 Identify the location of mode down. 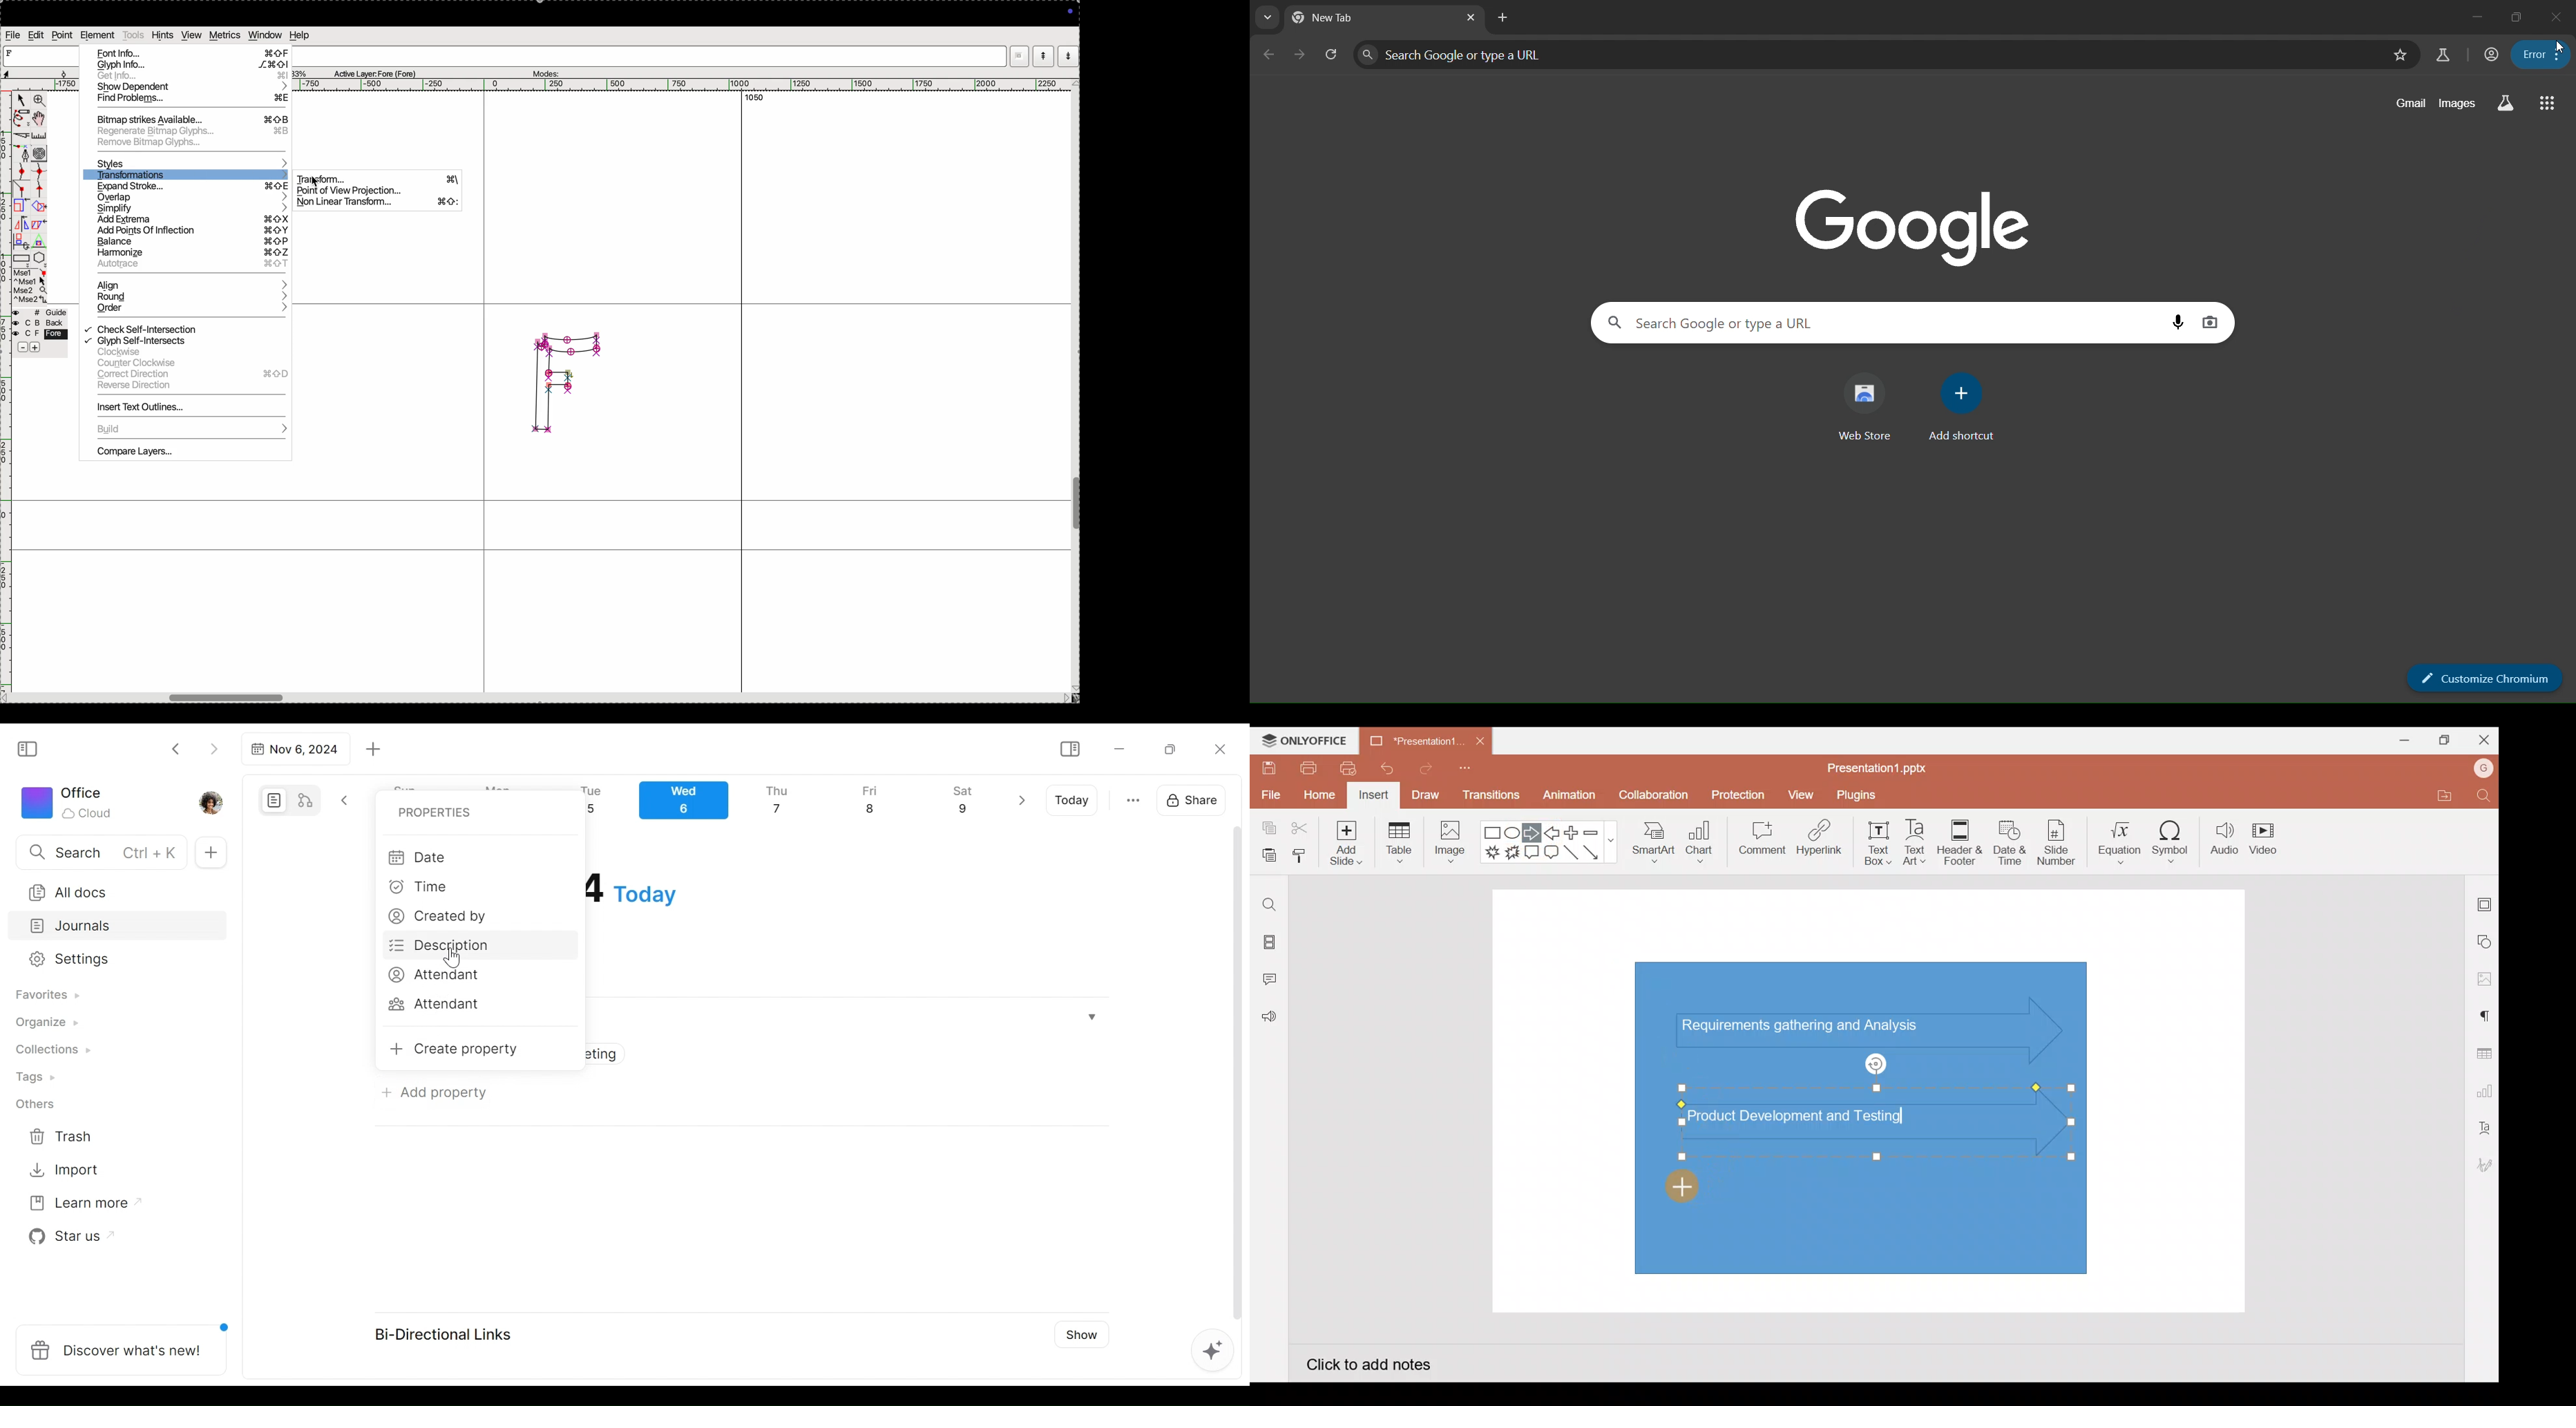
(1069, 55).